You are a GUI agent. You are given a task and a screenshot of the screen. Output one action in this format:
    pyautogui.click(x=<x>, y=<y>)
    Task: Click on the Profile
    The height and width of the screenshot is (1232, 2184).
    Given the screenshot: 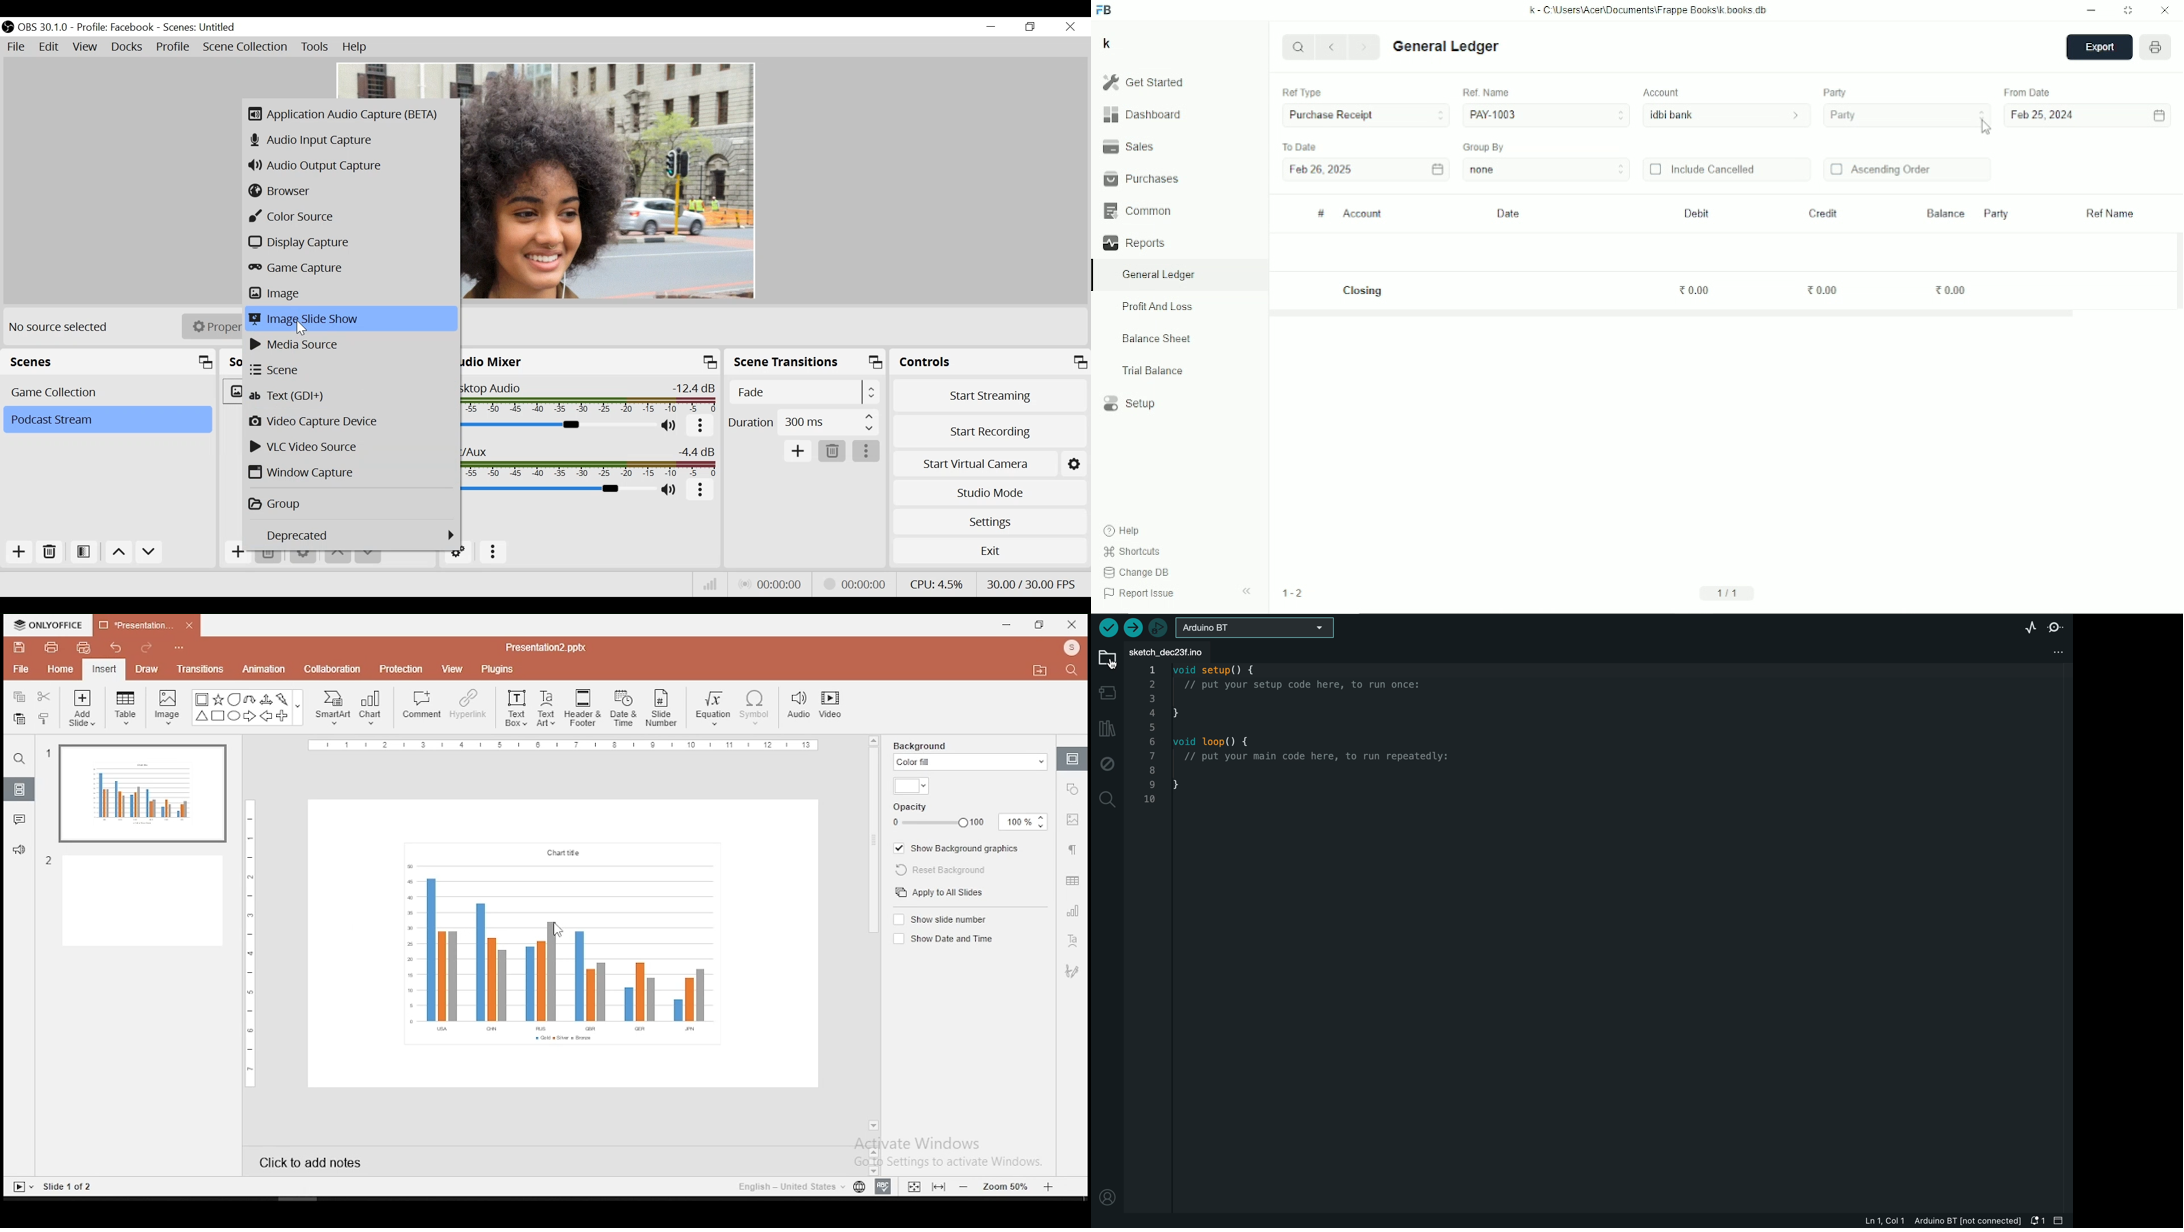 What is the action you would take?
    pyautogui.click(x=115, y=27)
    